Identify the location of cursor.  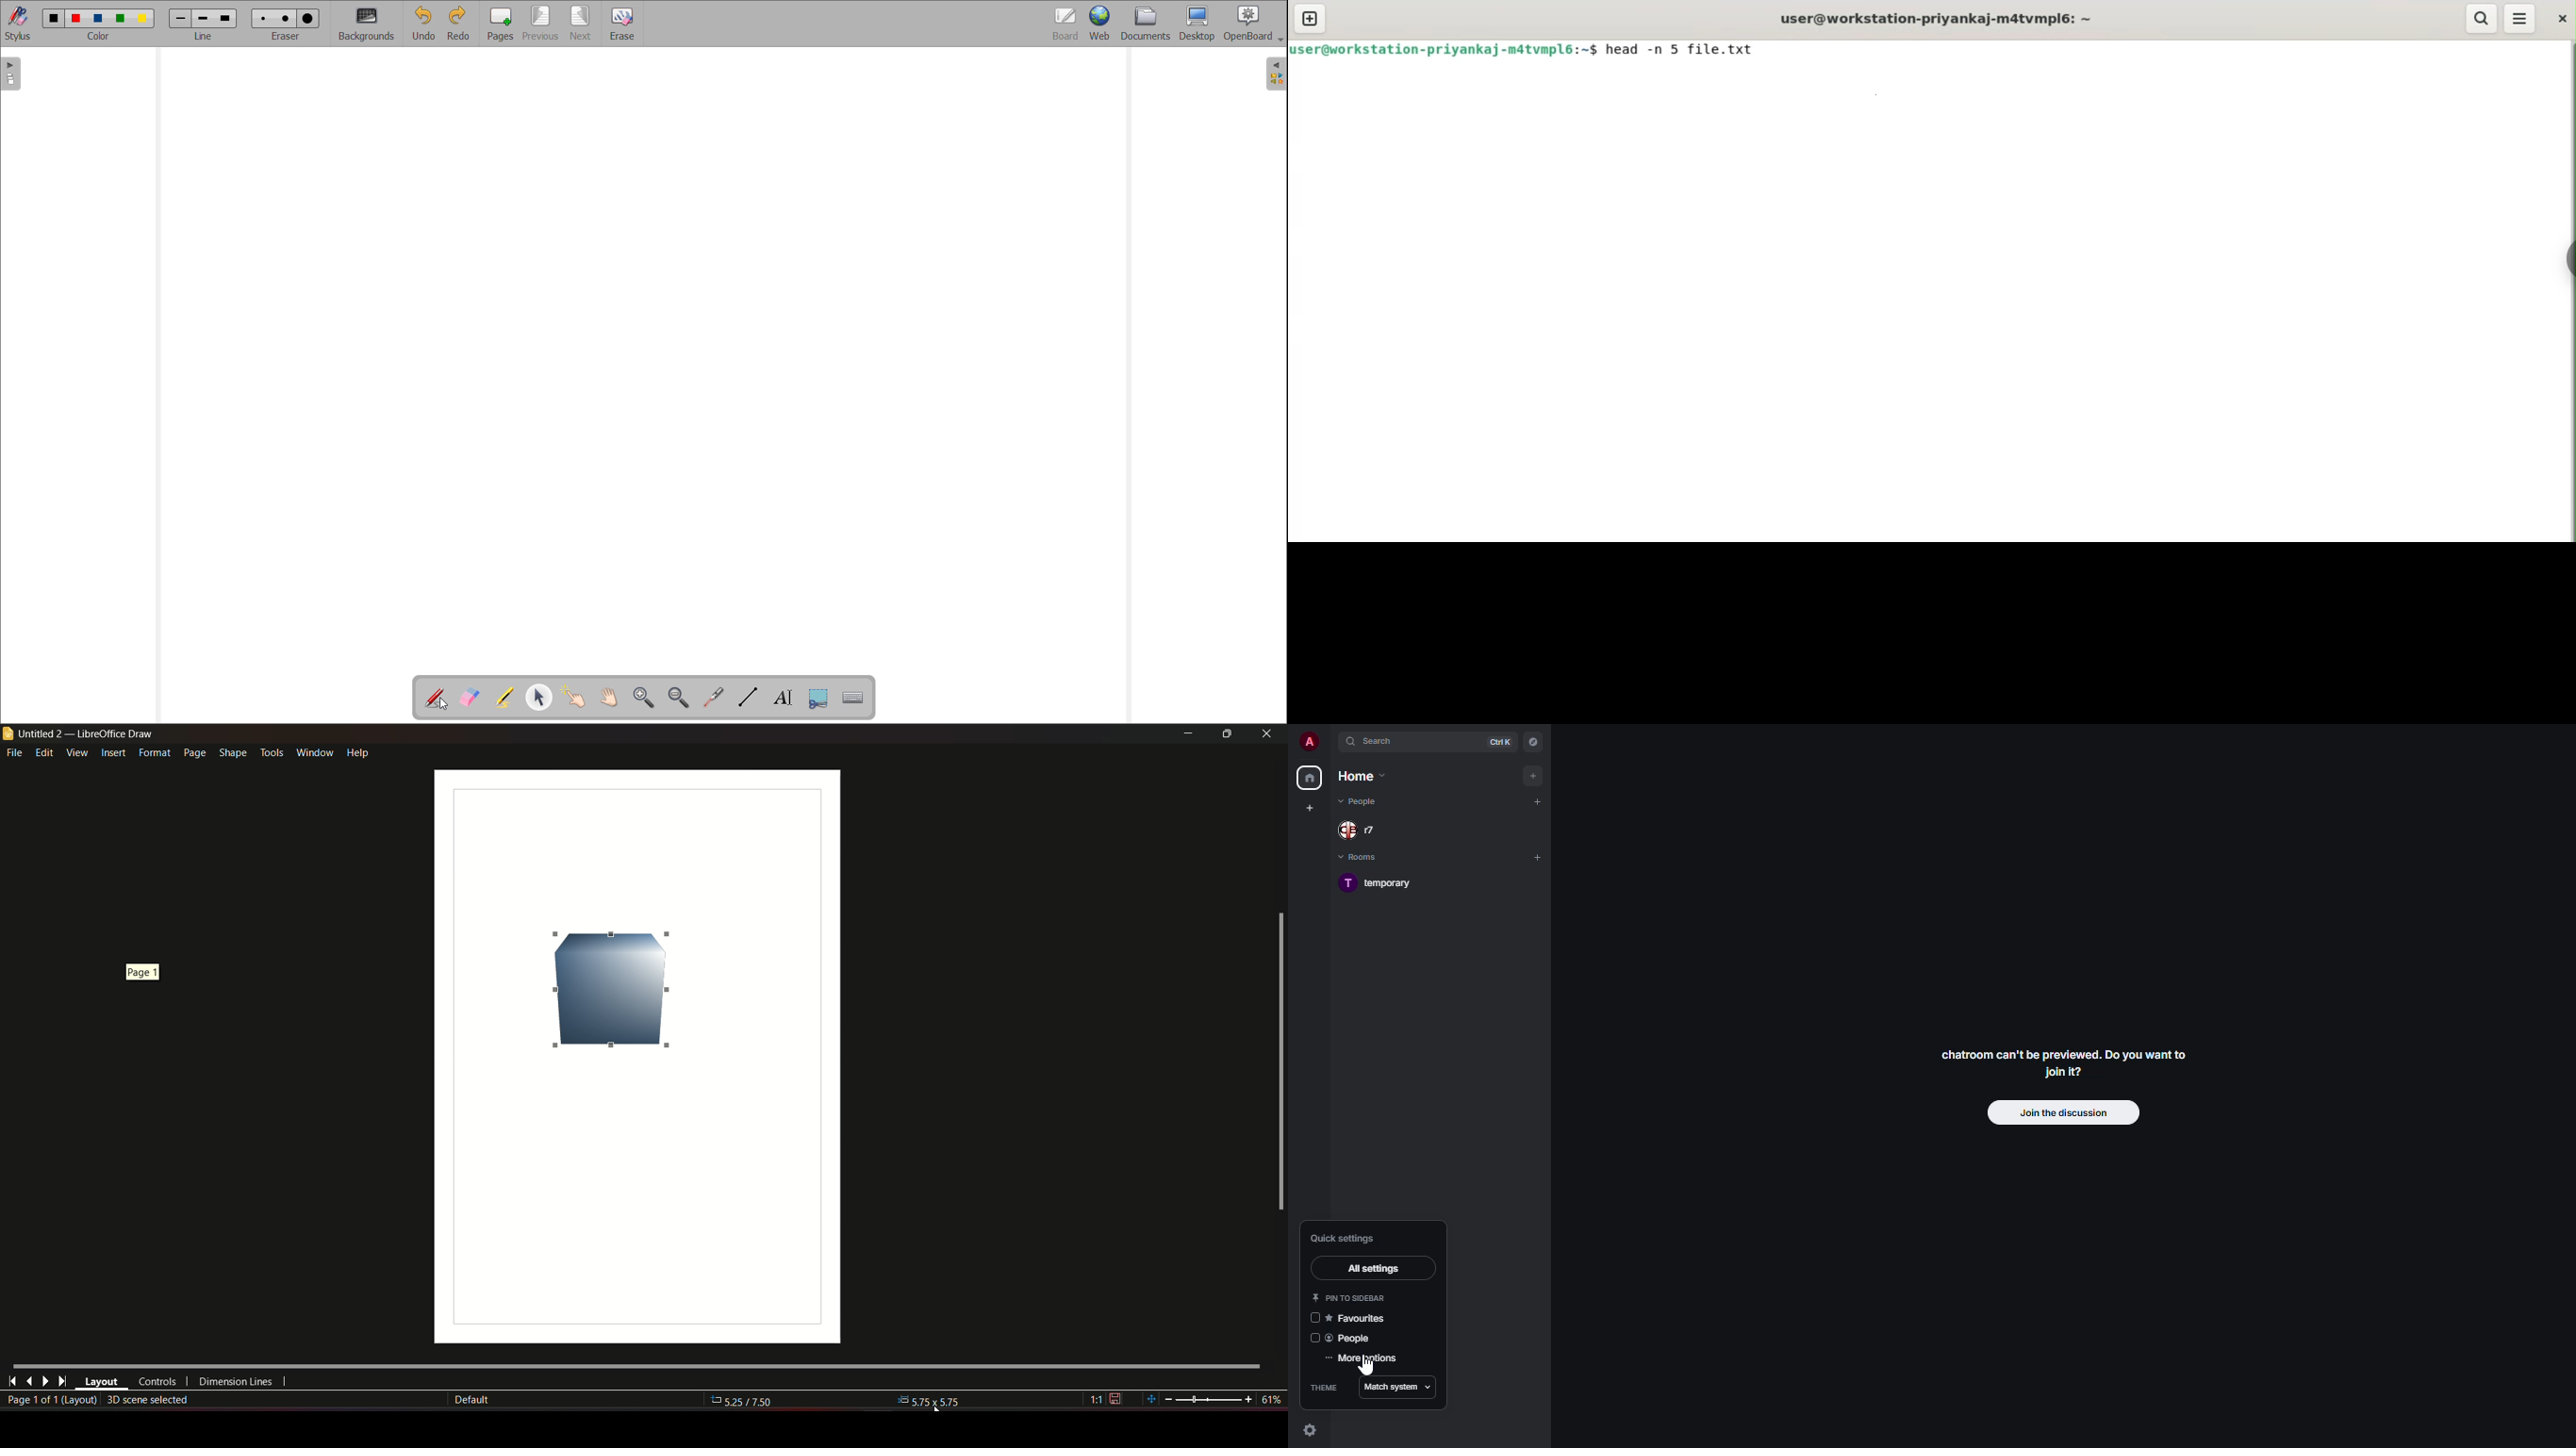
(1363, 1368).